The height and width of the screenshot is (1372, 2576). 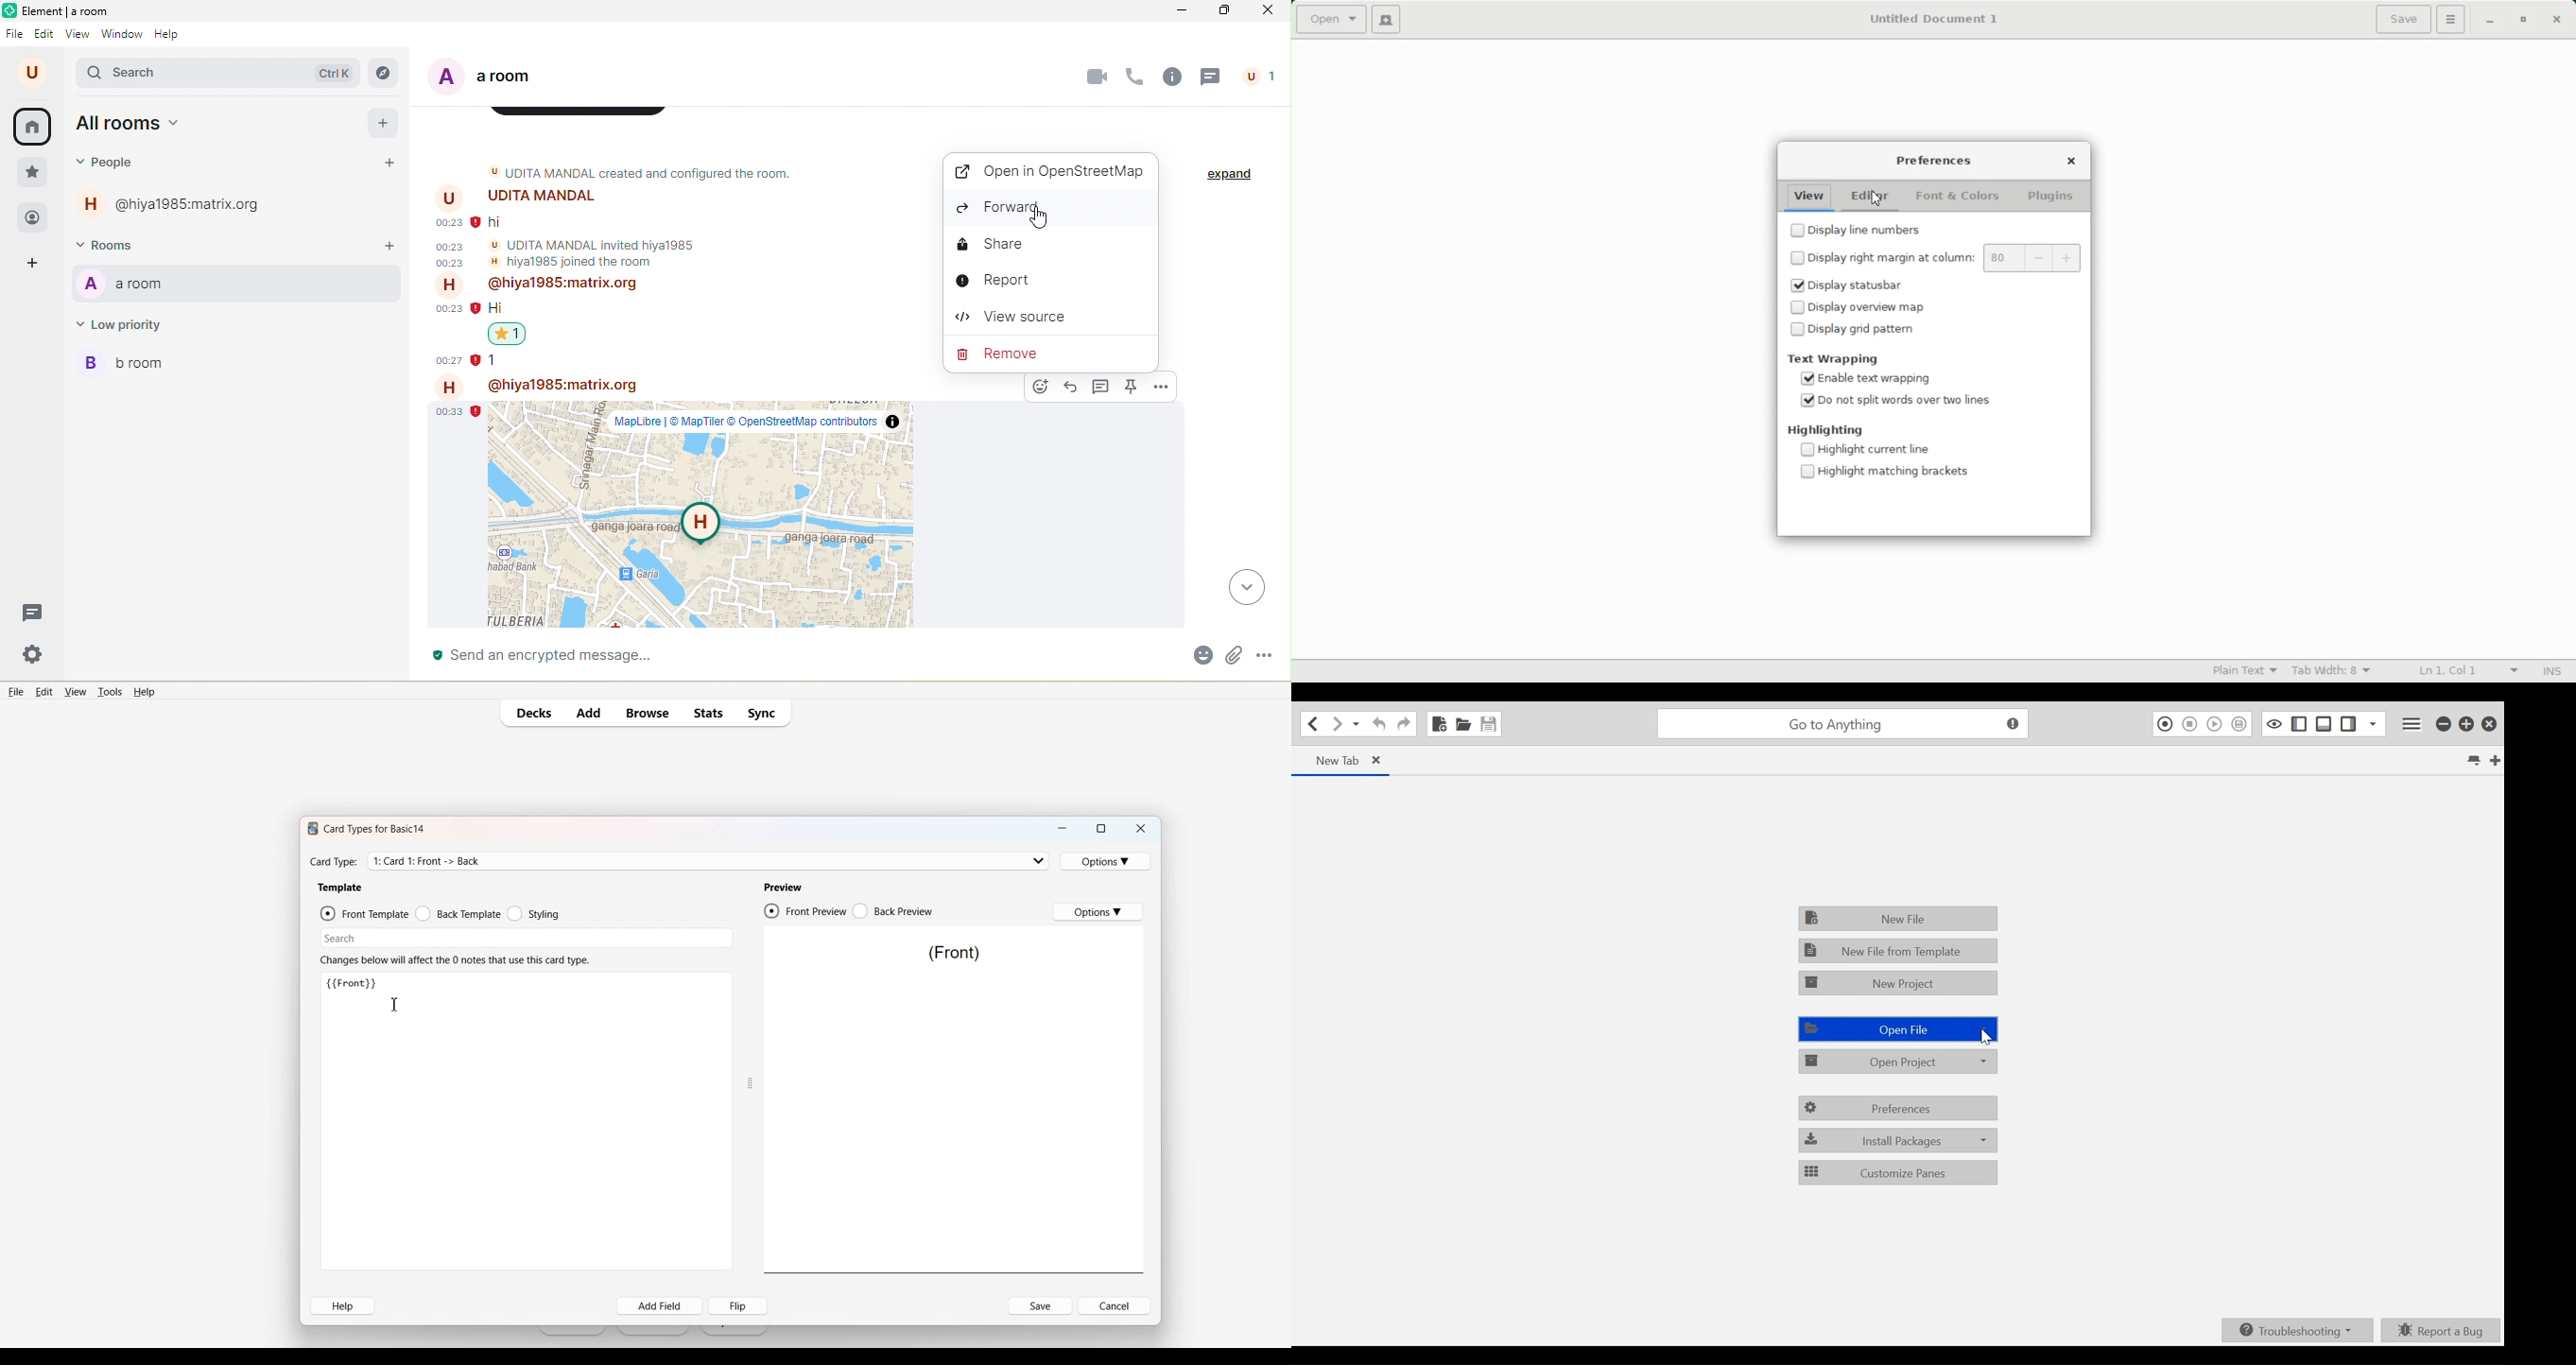 What do you see at coordinates (1878, 258) in the screenshot?
I see `(un)check Disable display right margin at column` at bounding box center [1878, 258].